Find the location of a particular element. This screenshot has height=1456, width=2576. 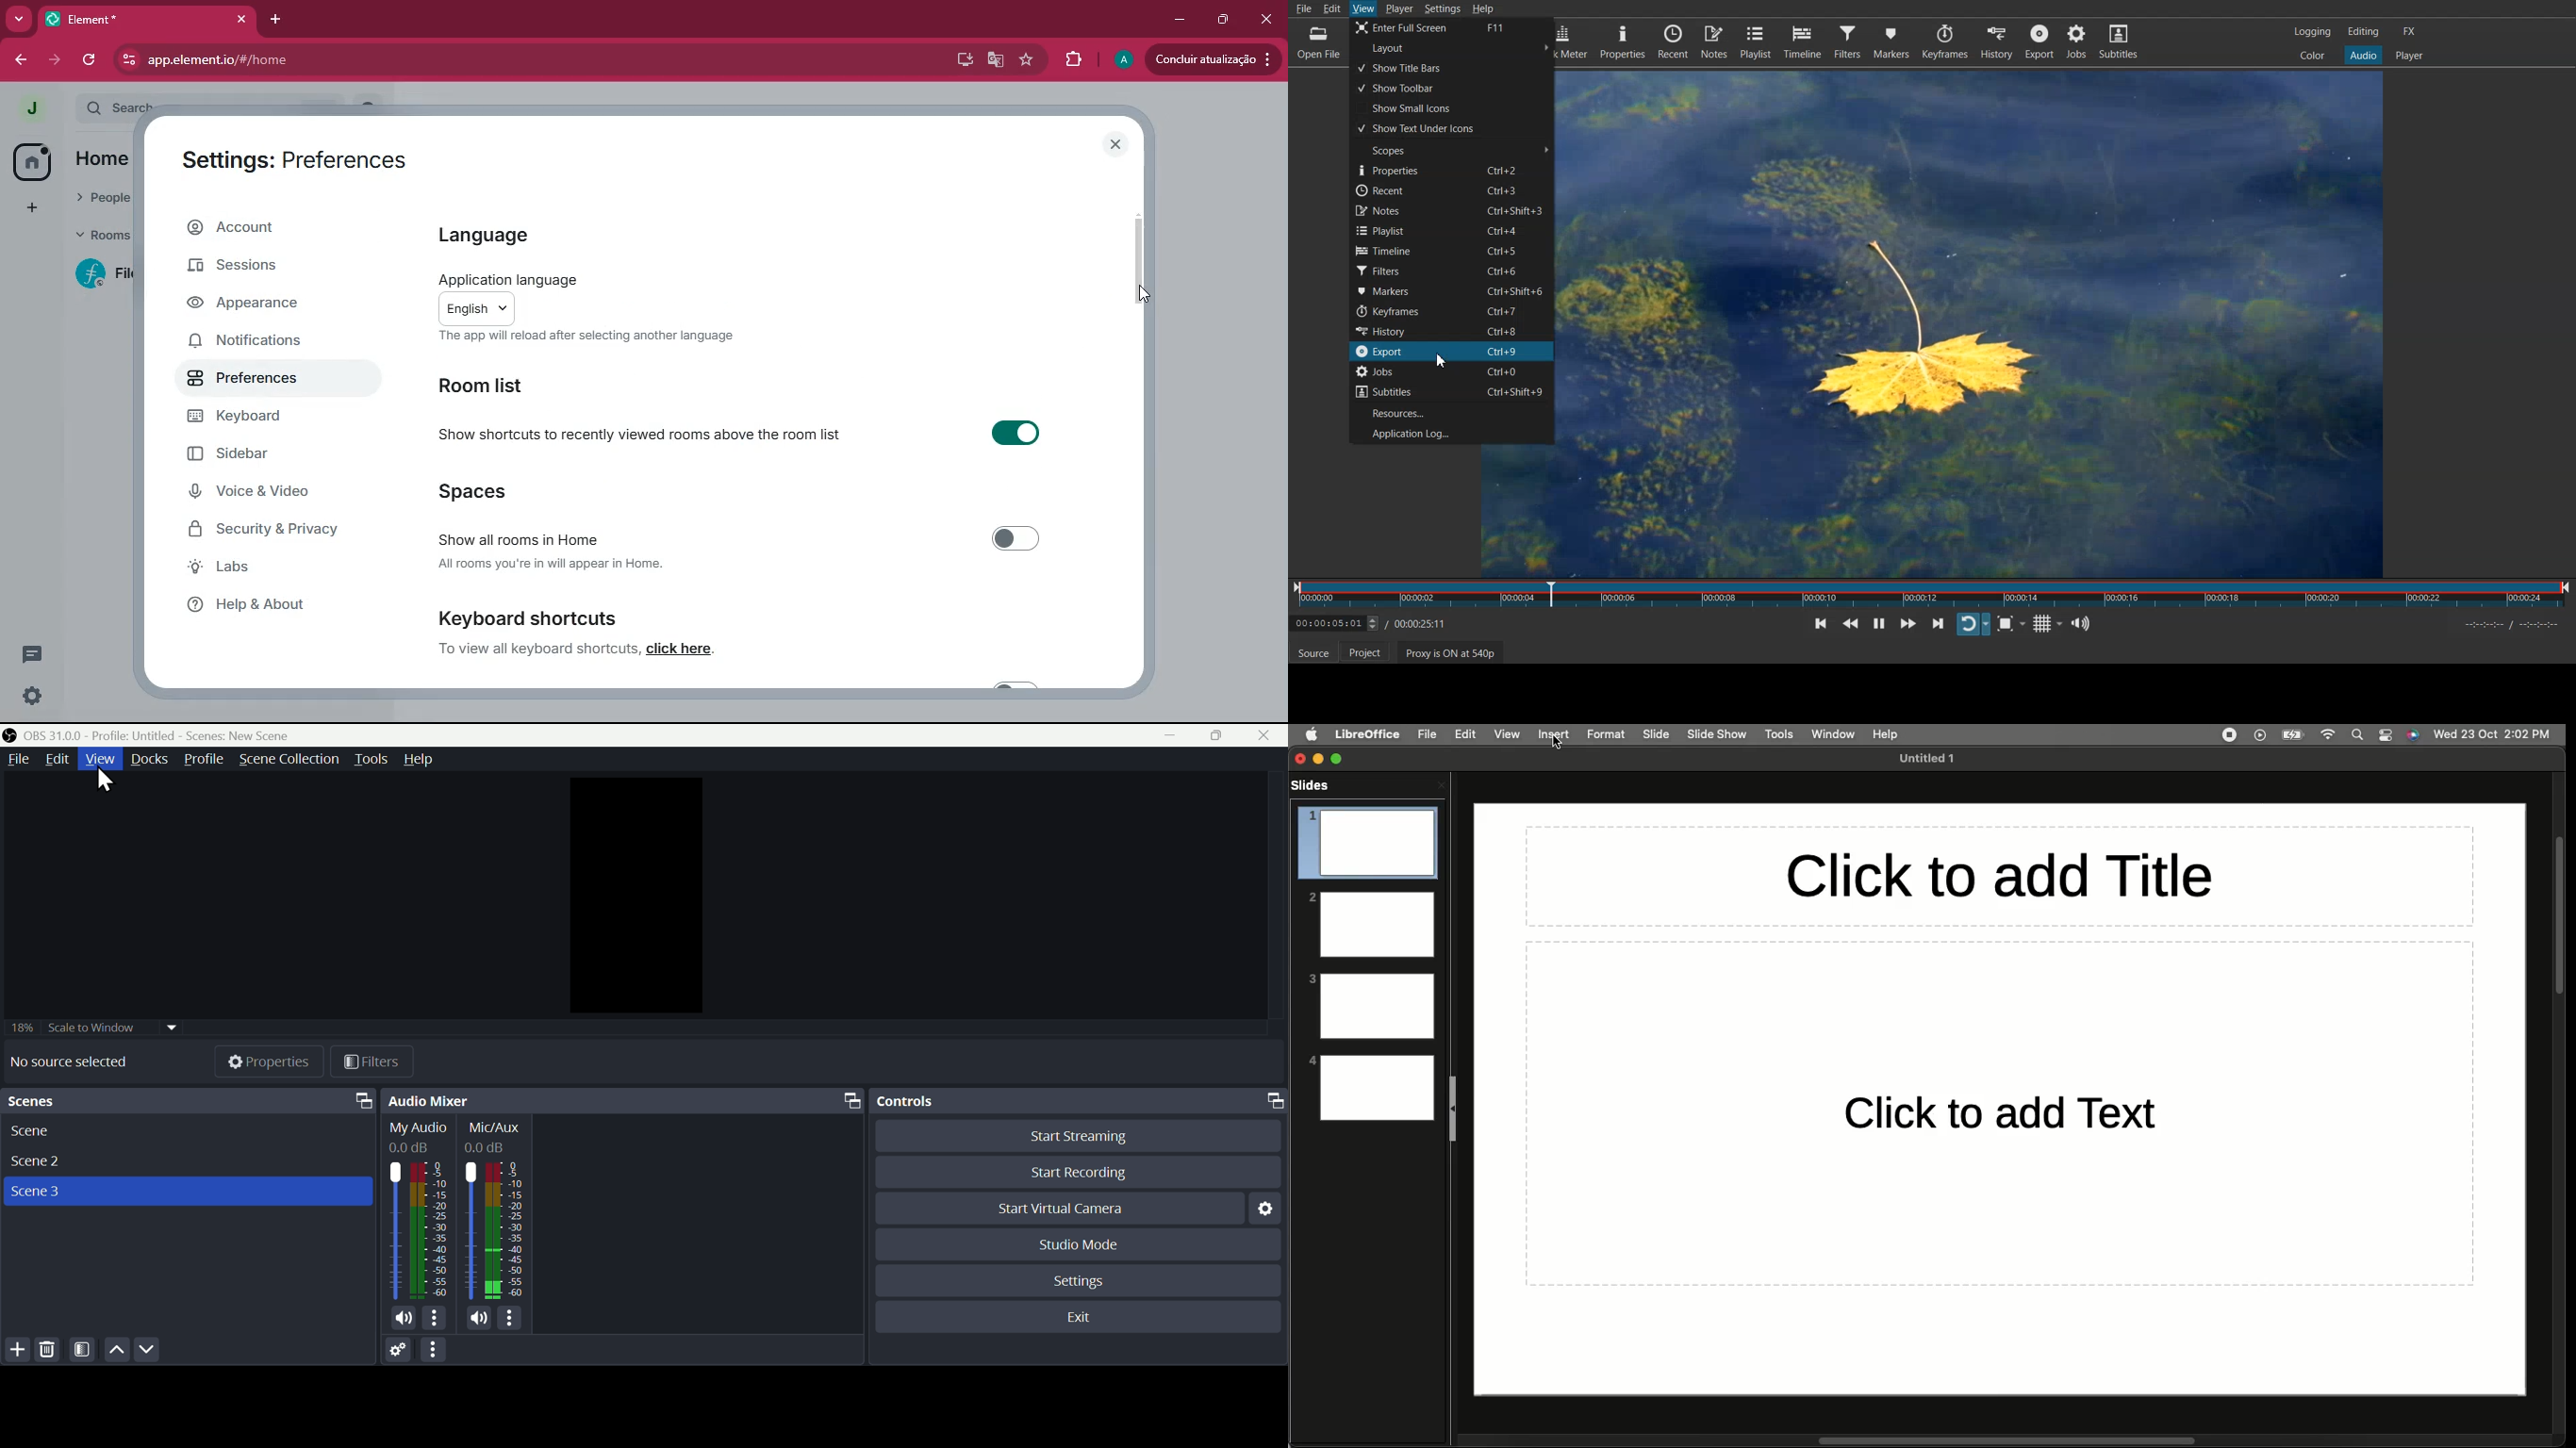

profile is located at coordinates (1122, 59).